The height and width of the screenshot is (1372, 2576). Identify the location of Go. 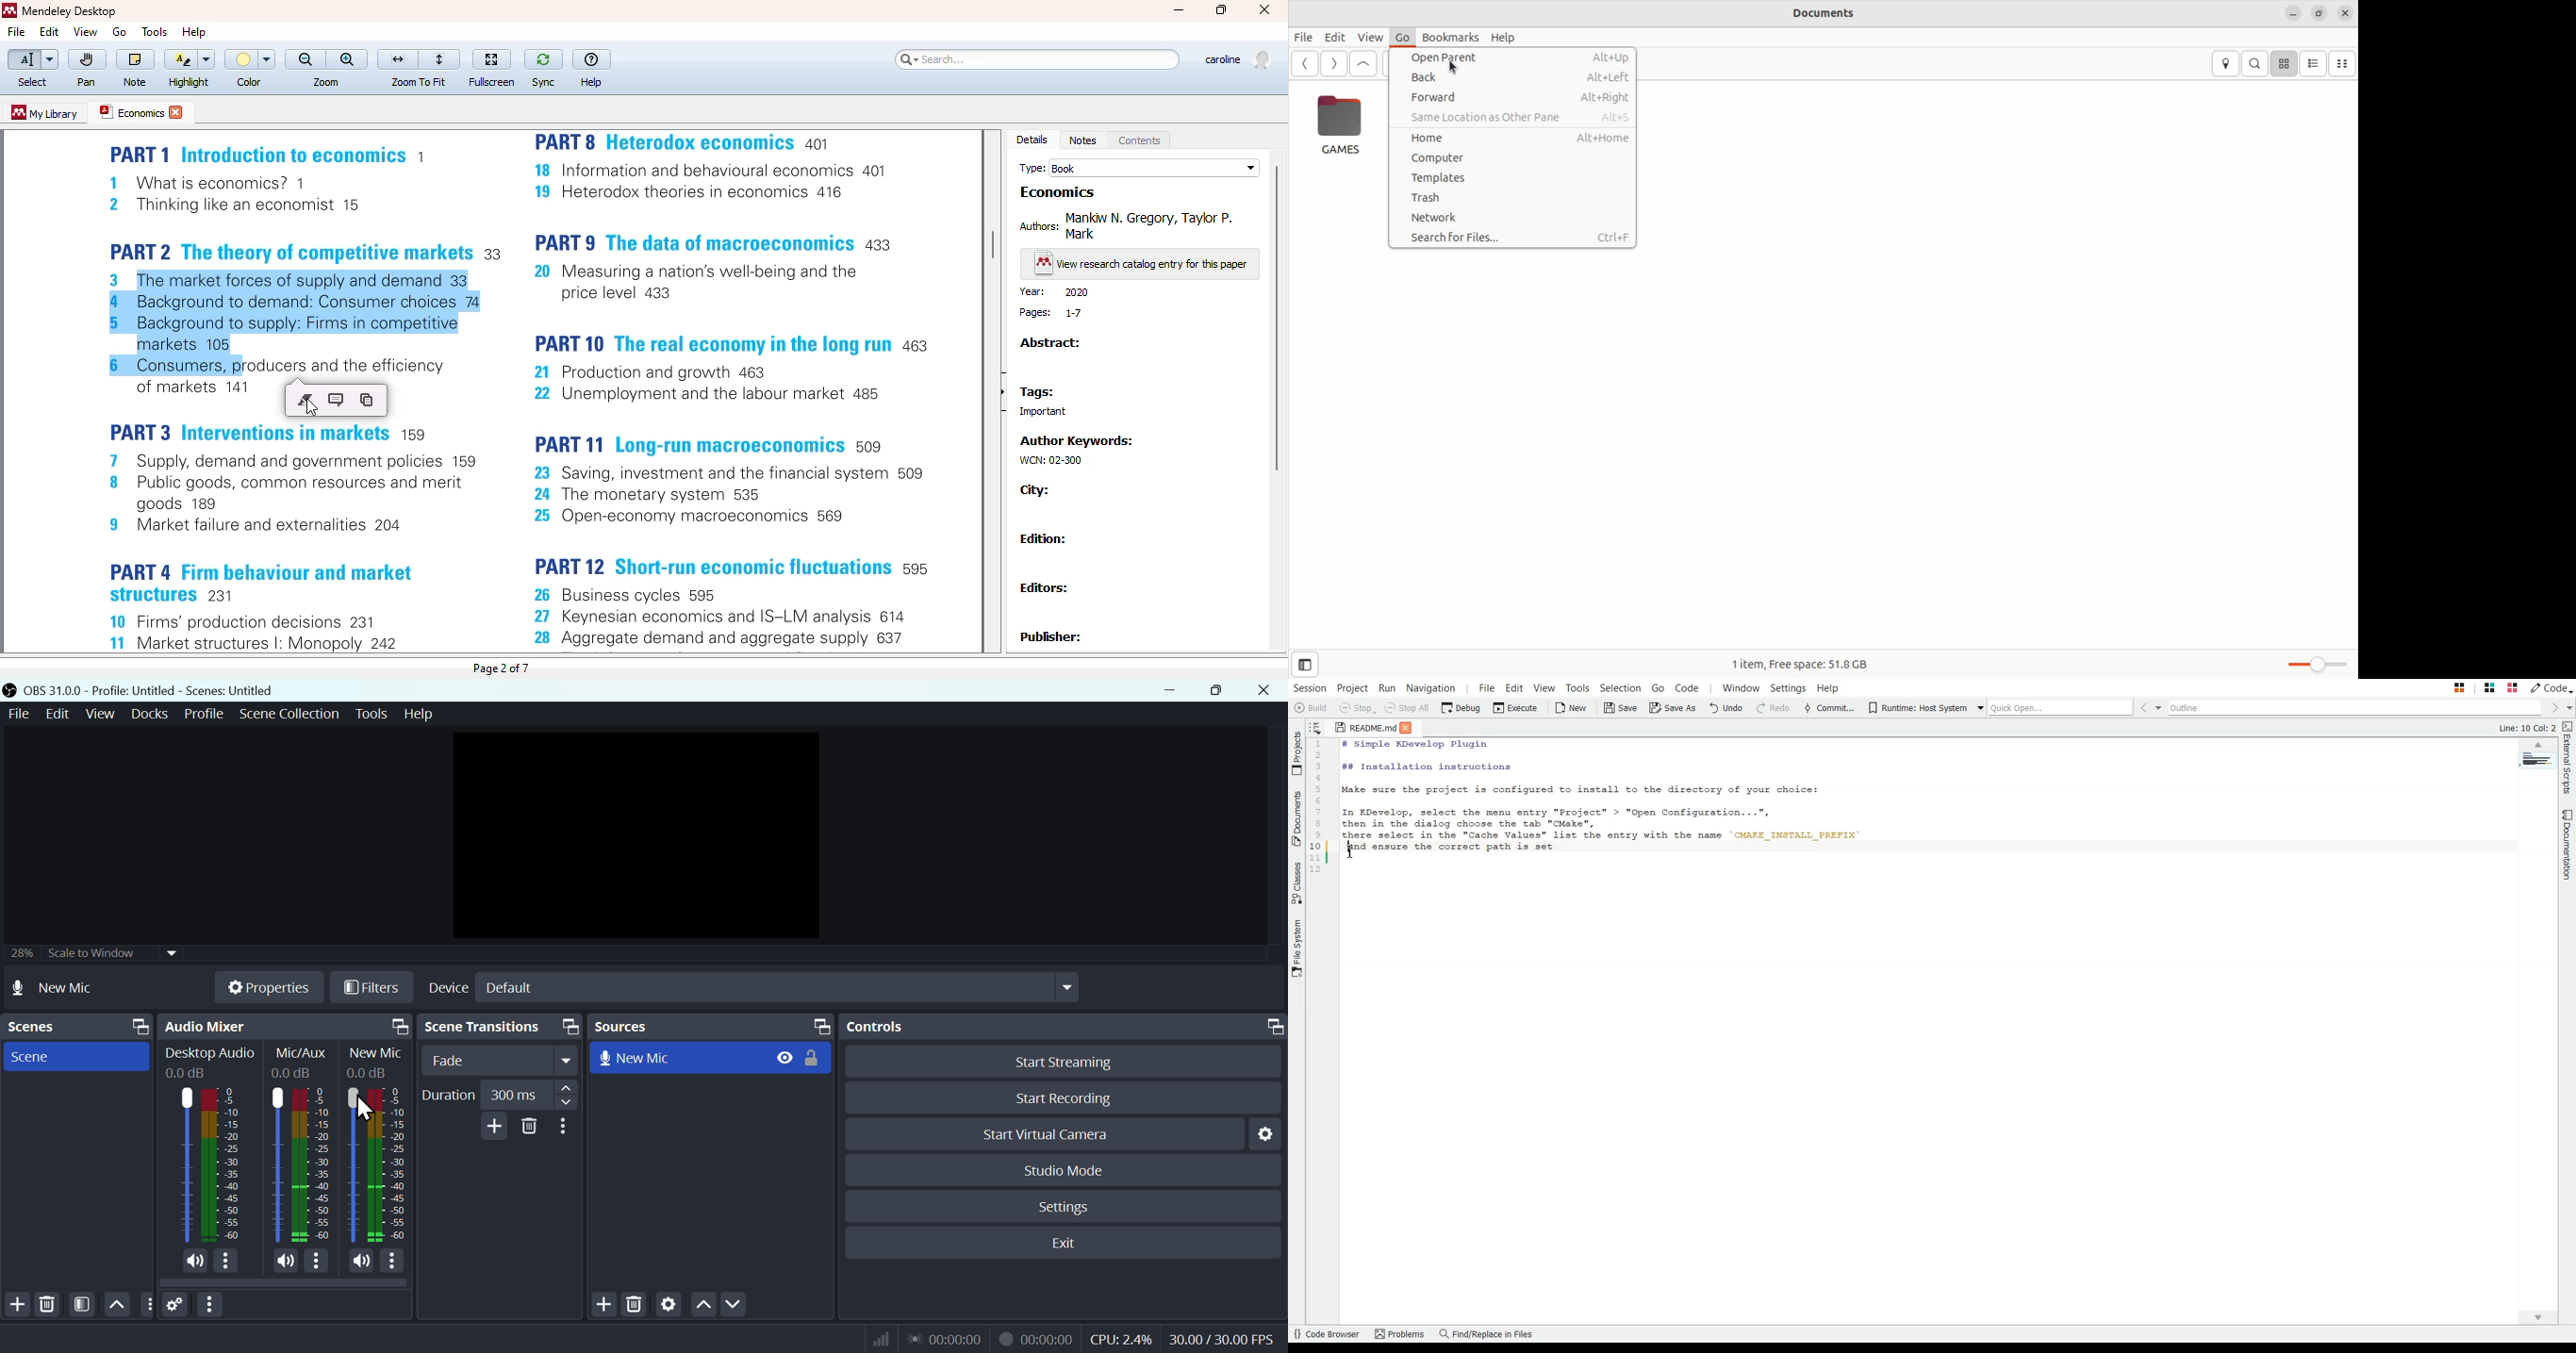
(1400, 37).